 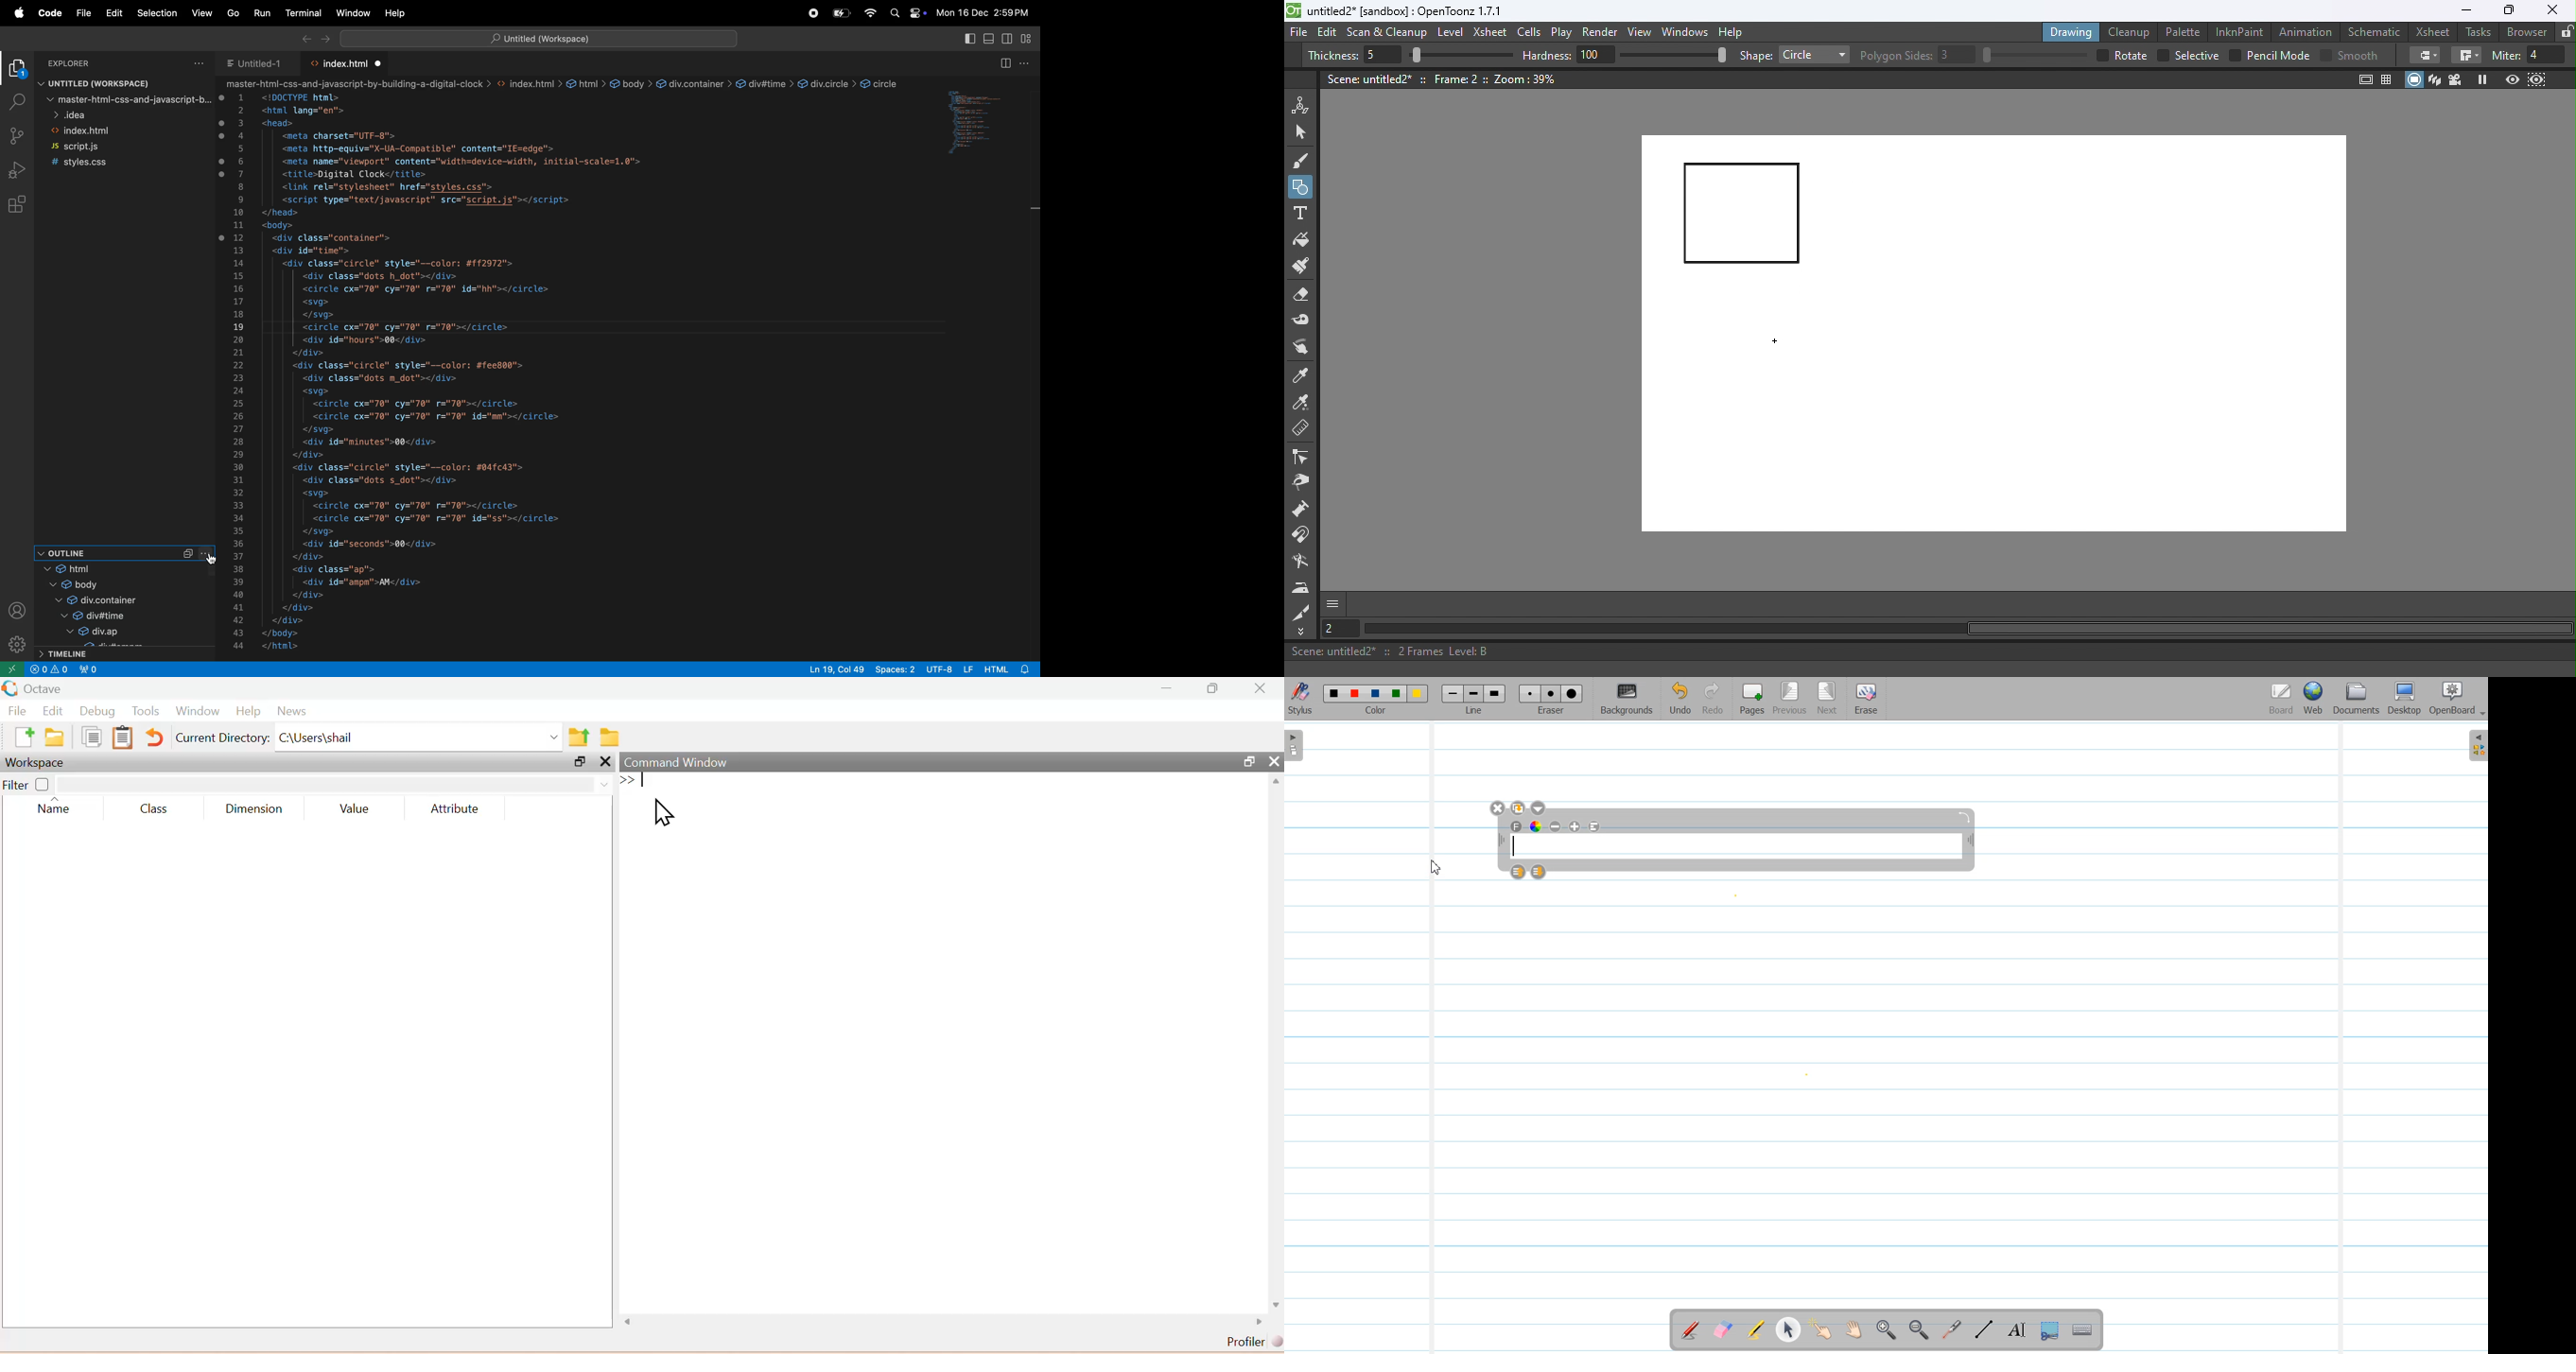 What do you see at coordinates (677, 761) in the screenshot?
I see `Command Window` at bounding box center [677, 761].